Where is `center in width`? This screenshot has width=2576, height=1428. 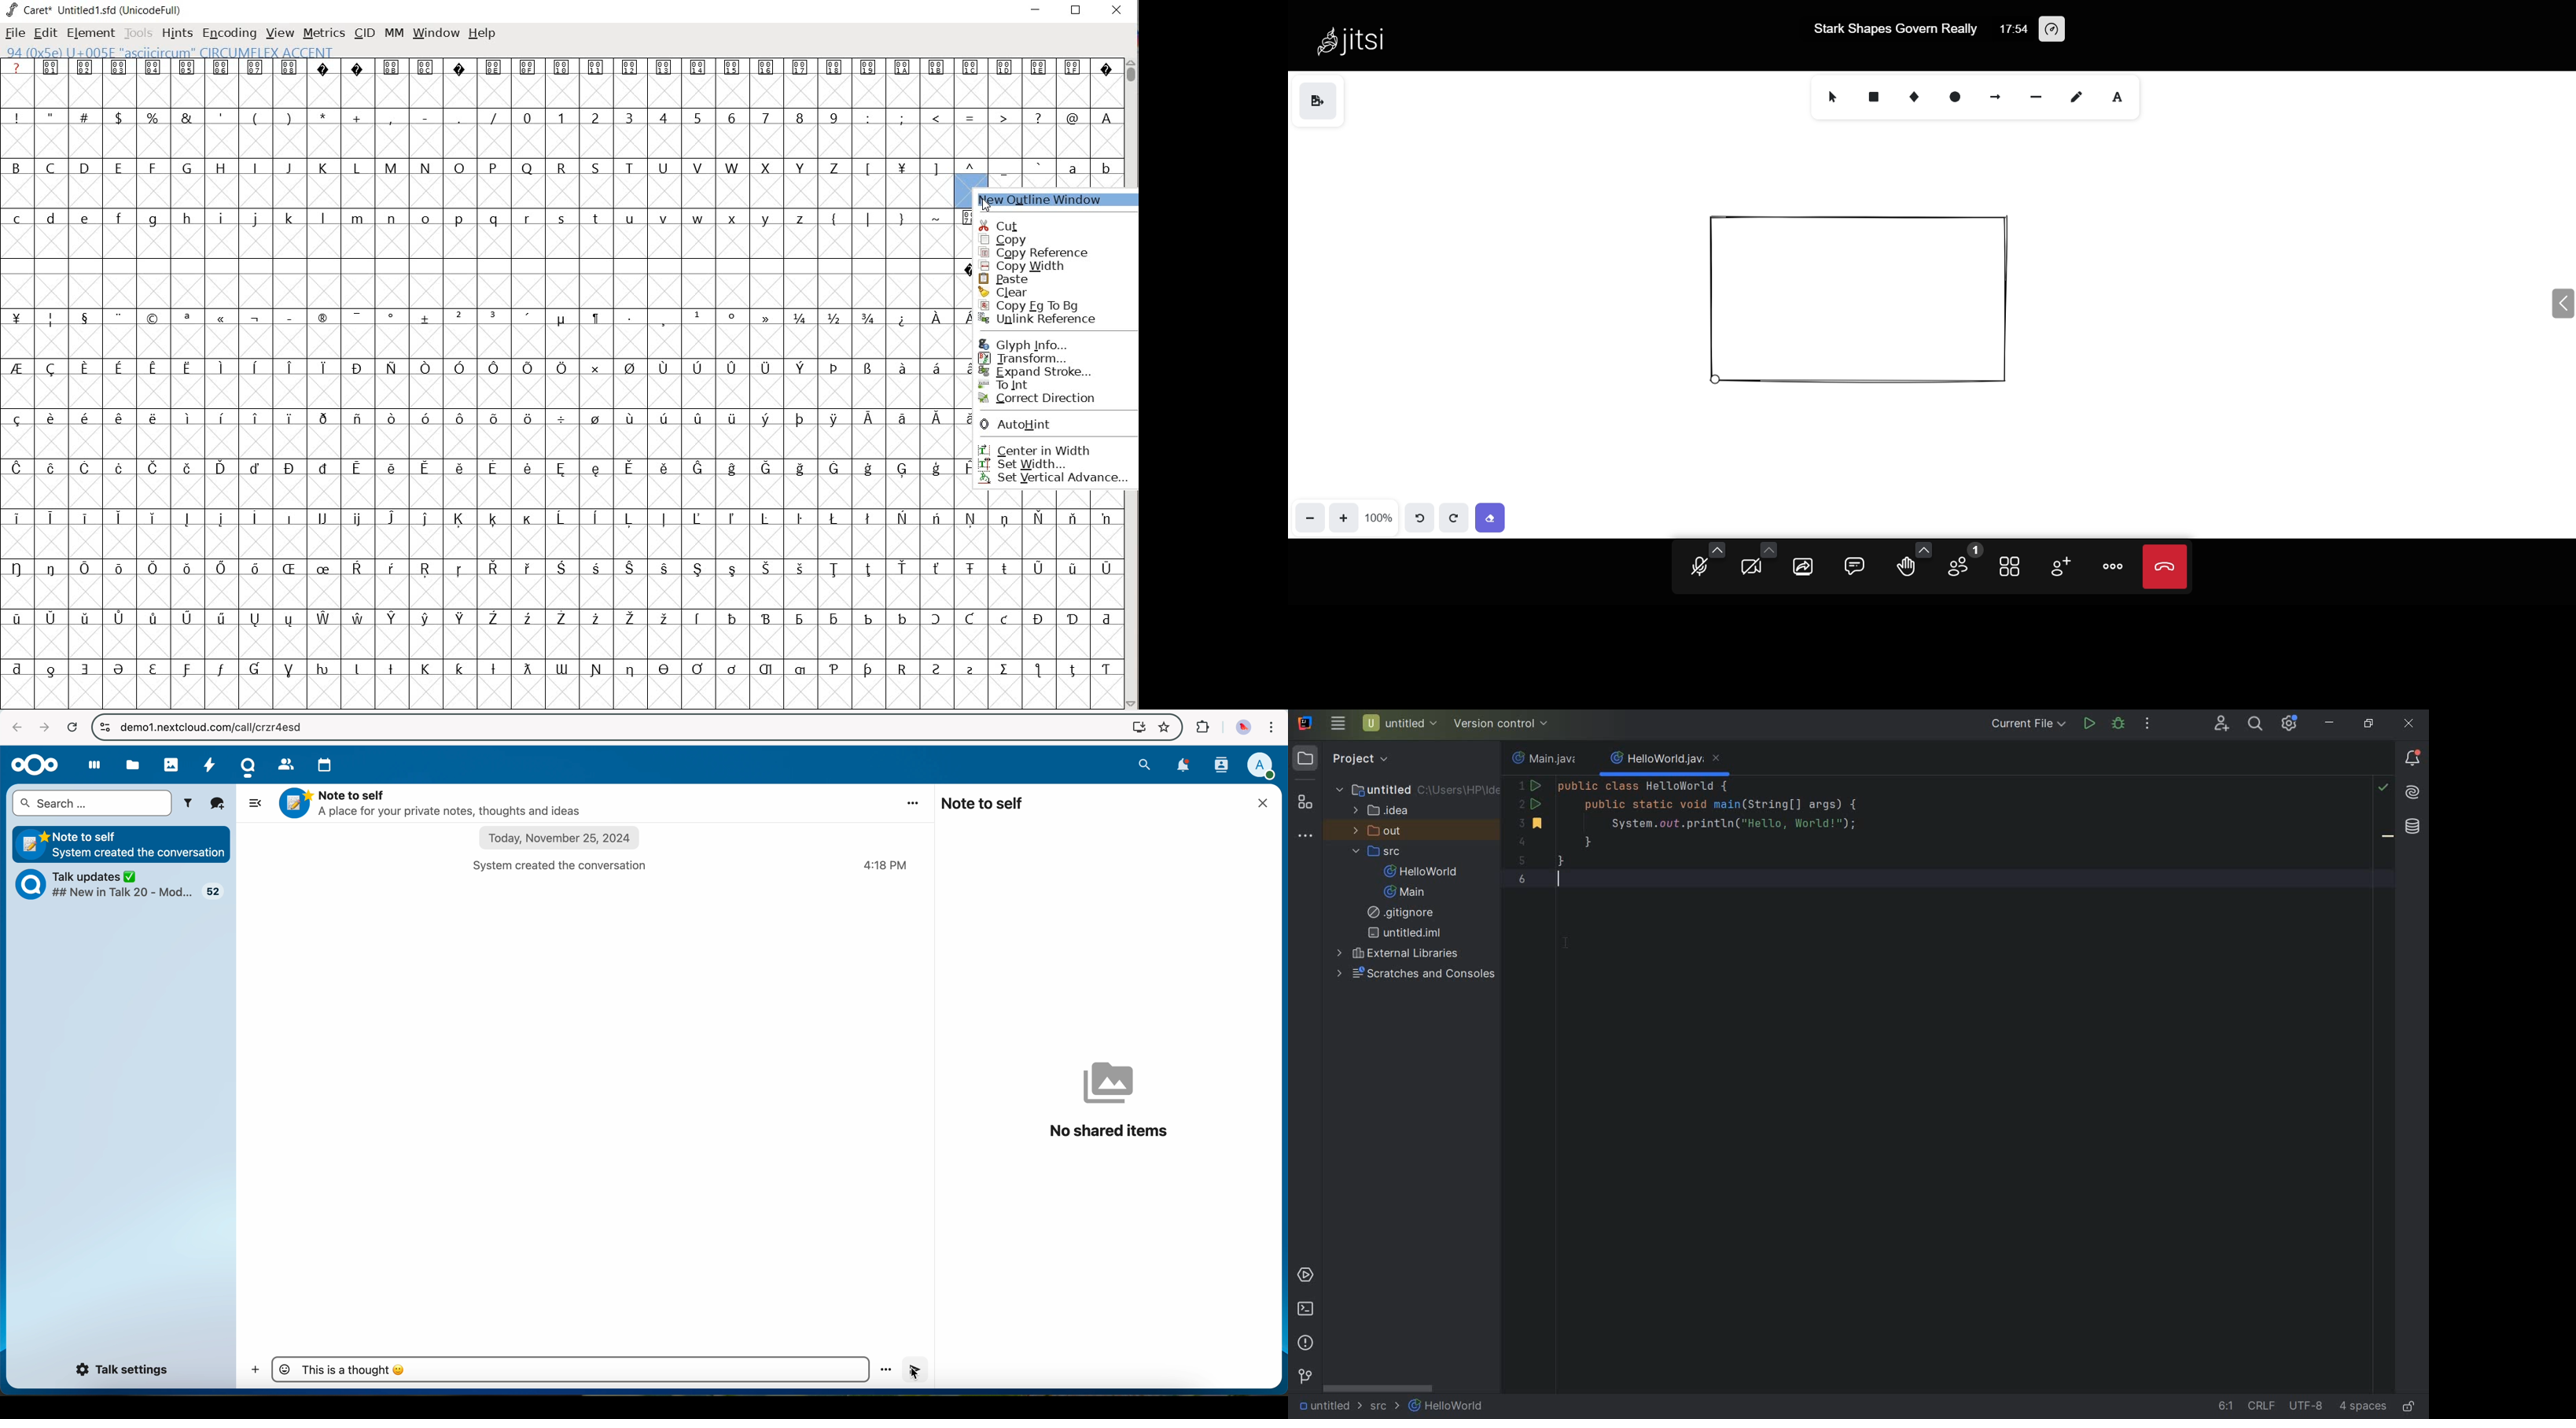
center in width is located at coordinates (1049, 447).